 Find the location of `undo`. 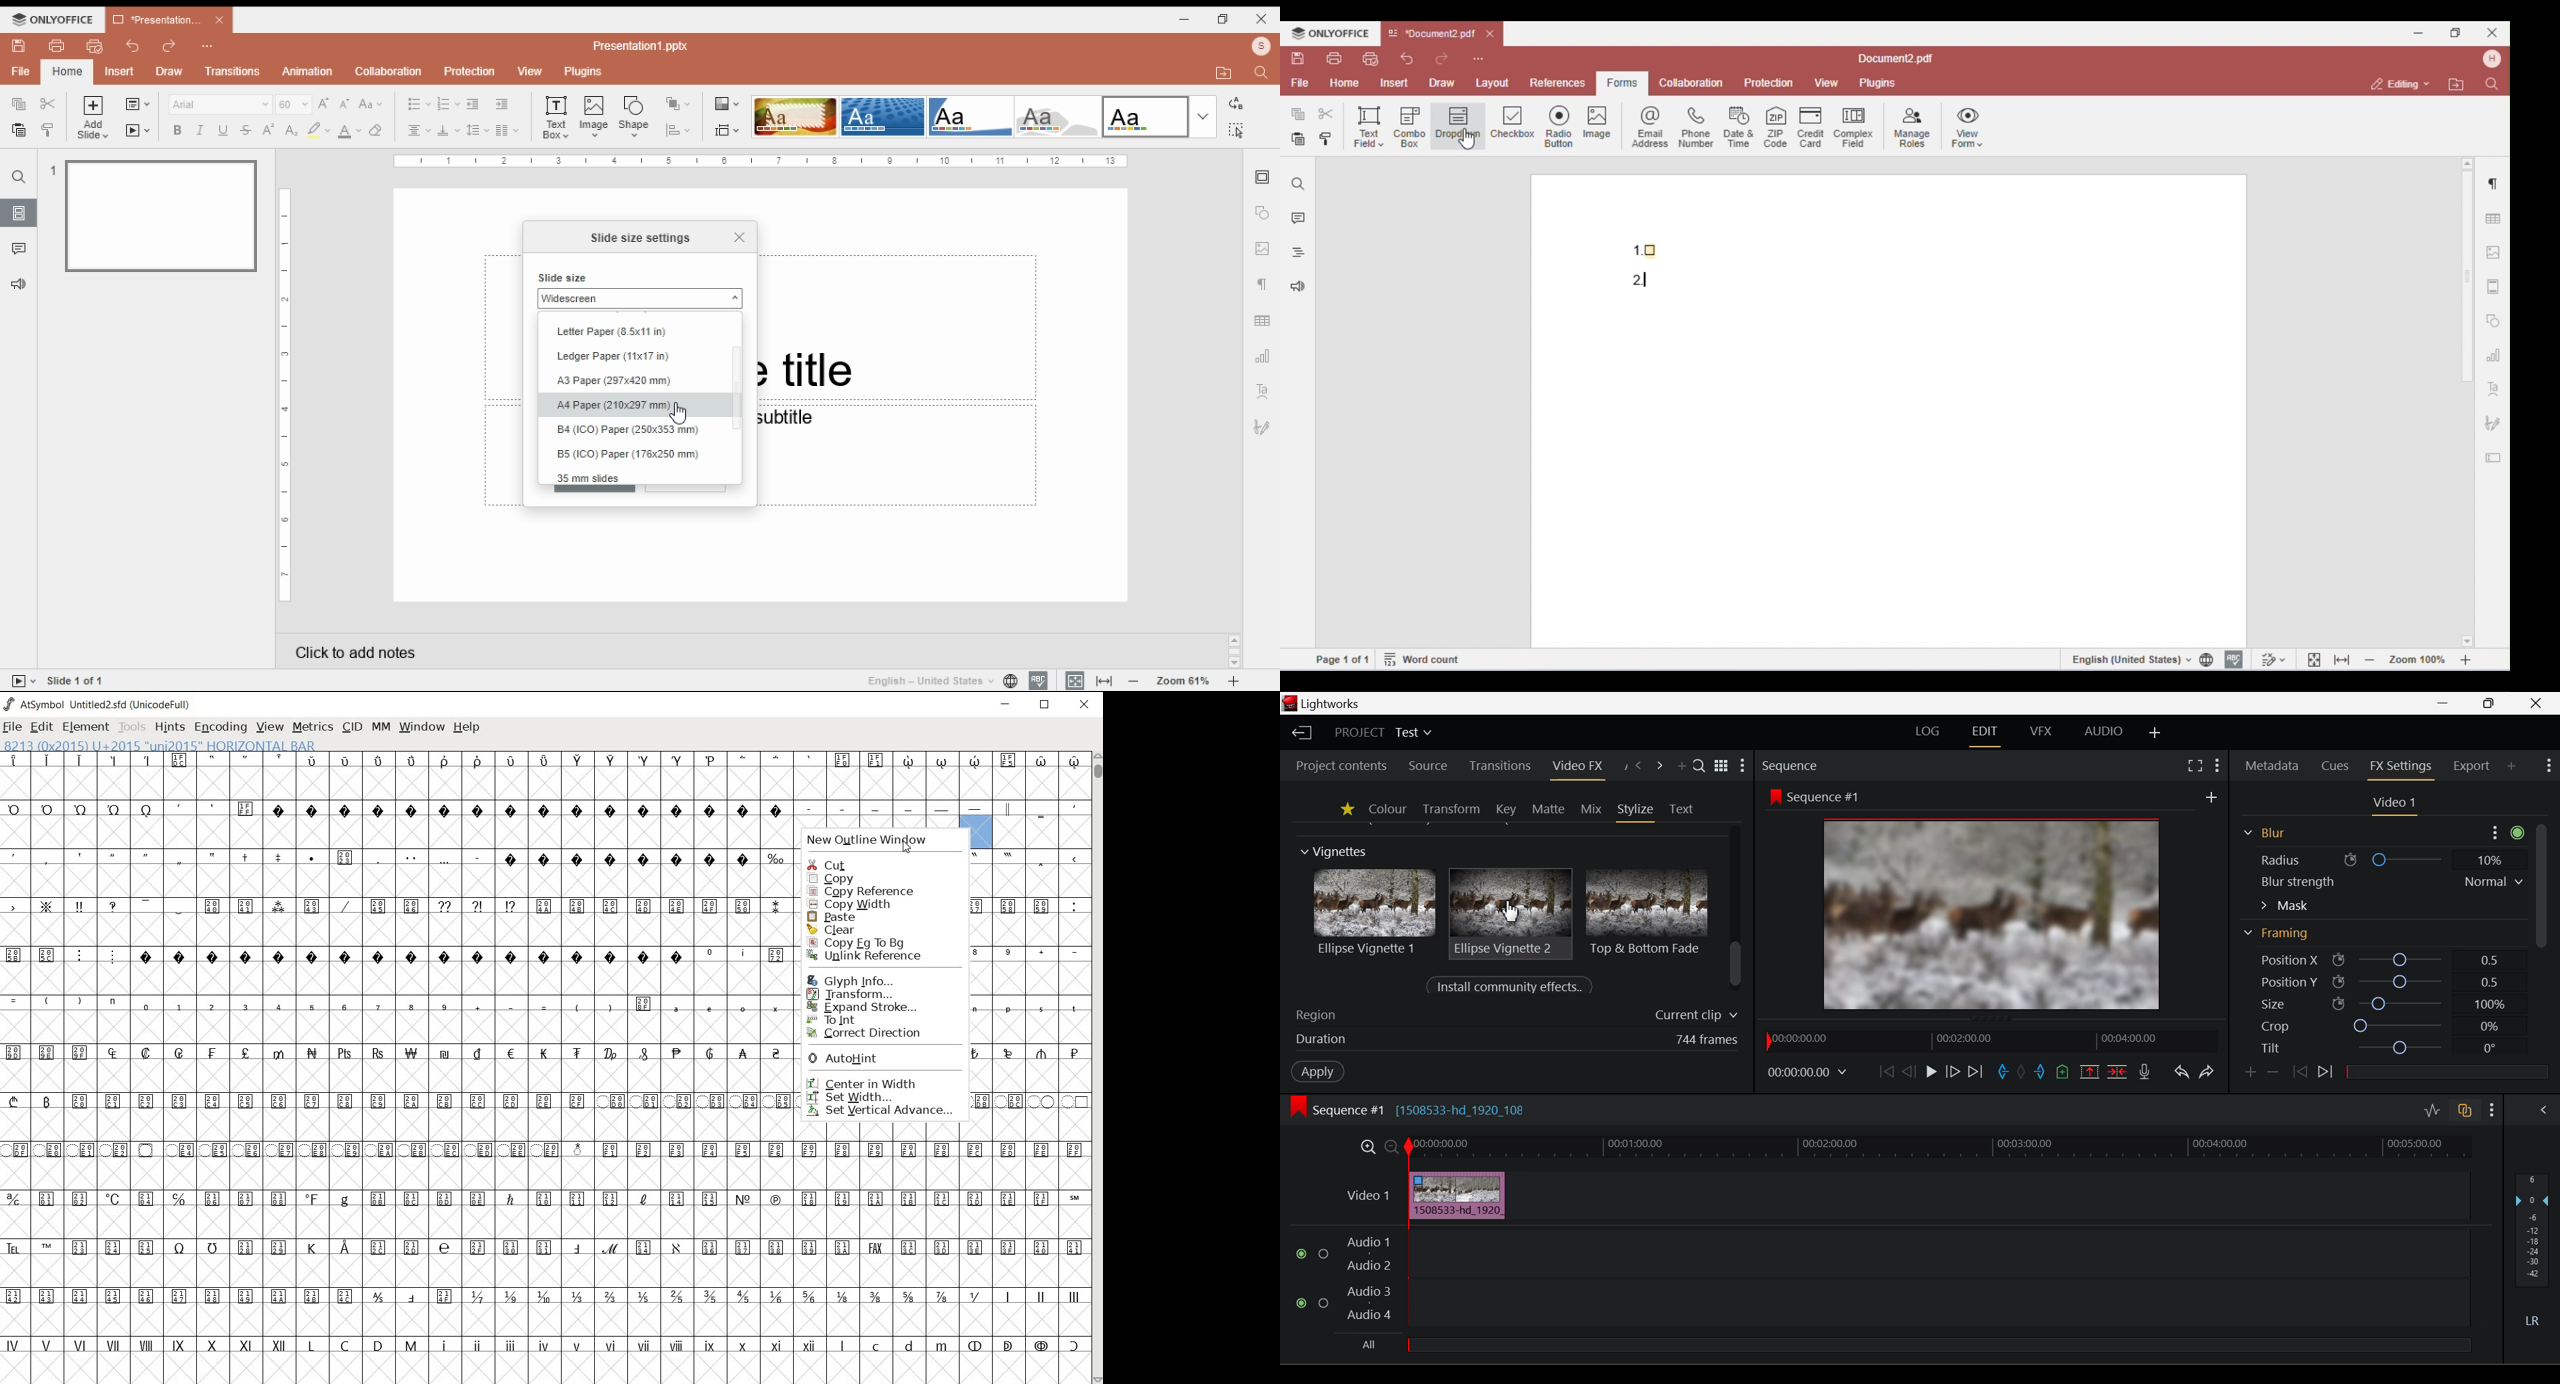

undo is located at coordinates (134, 46).